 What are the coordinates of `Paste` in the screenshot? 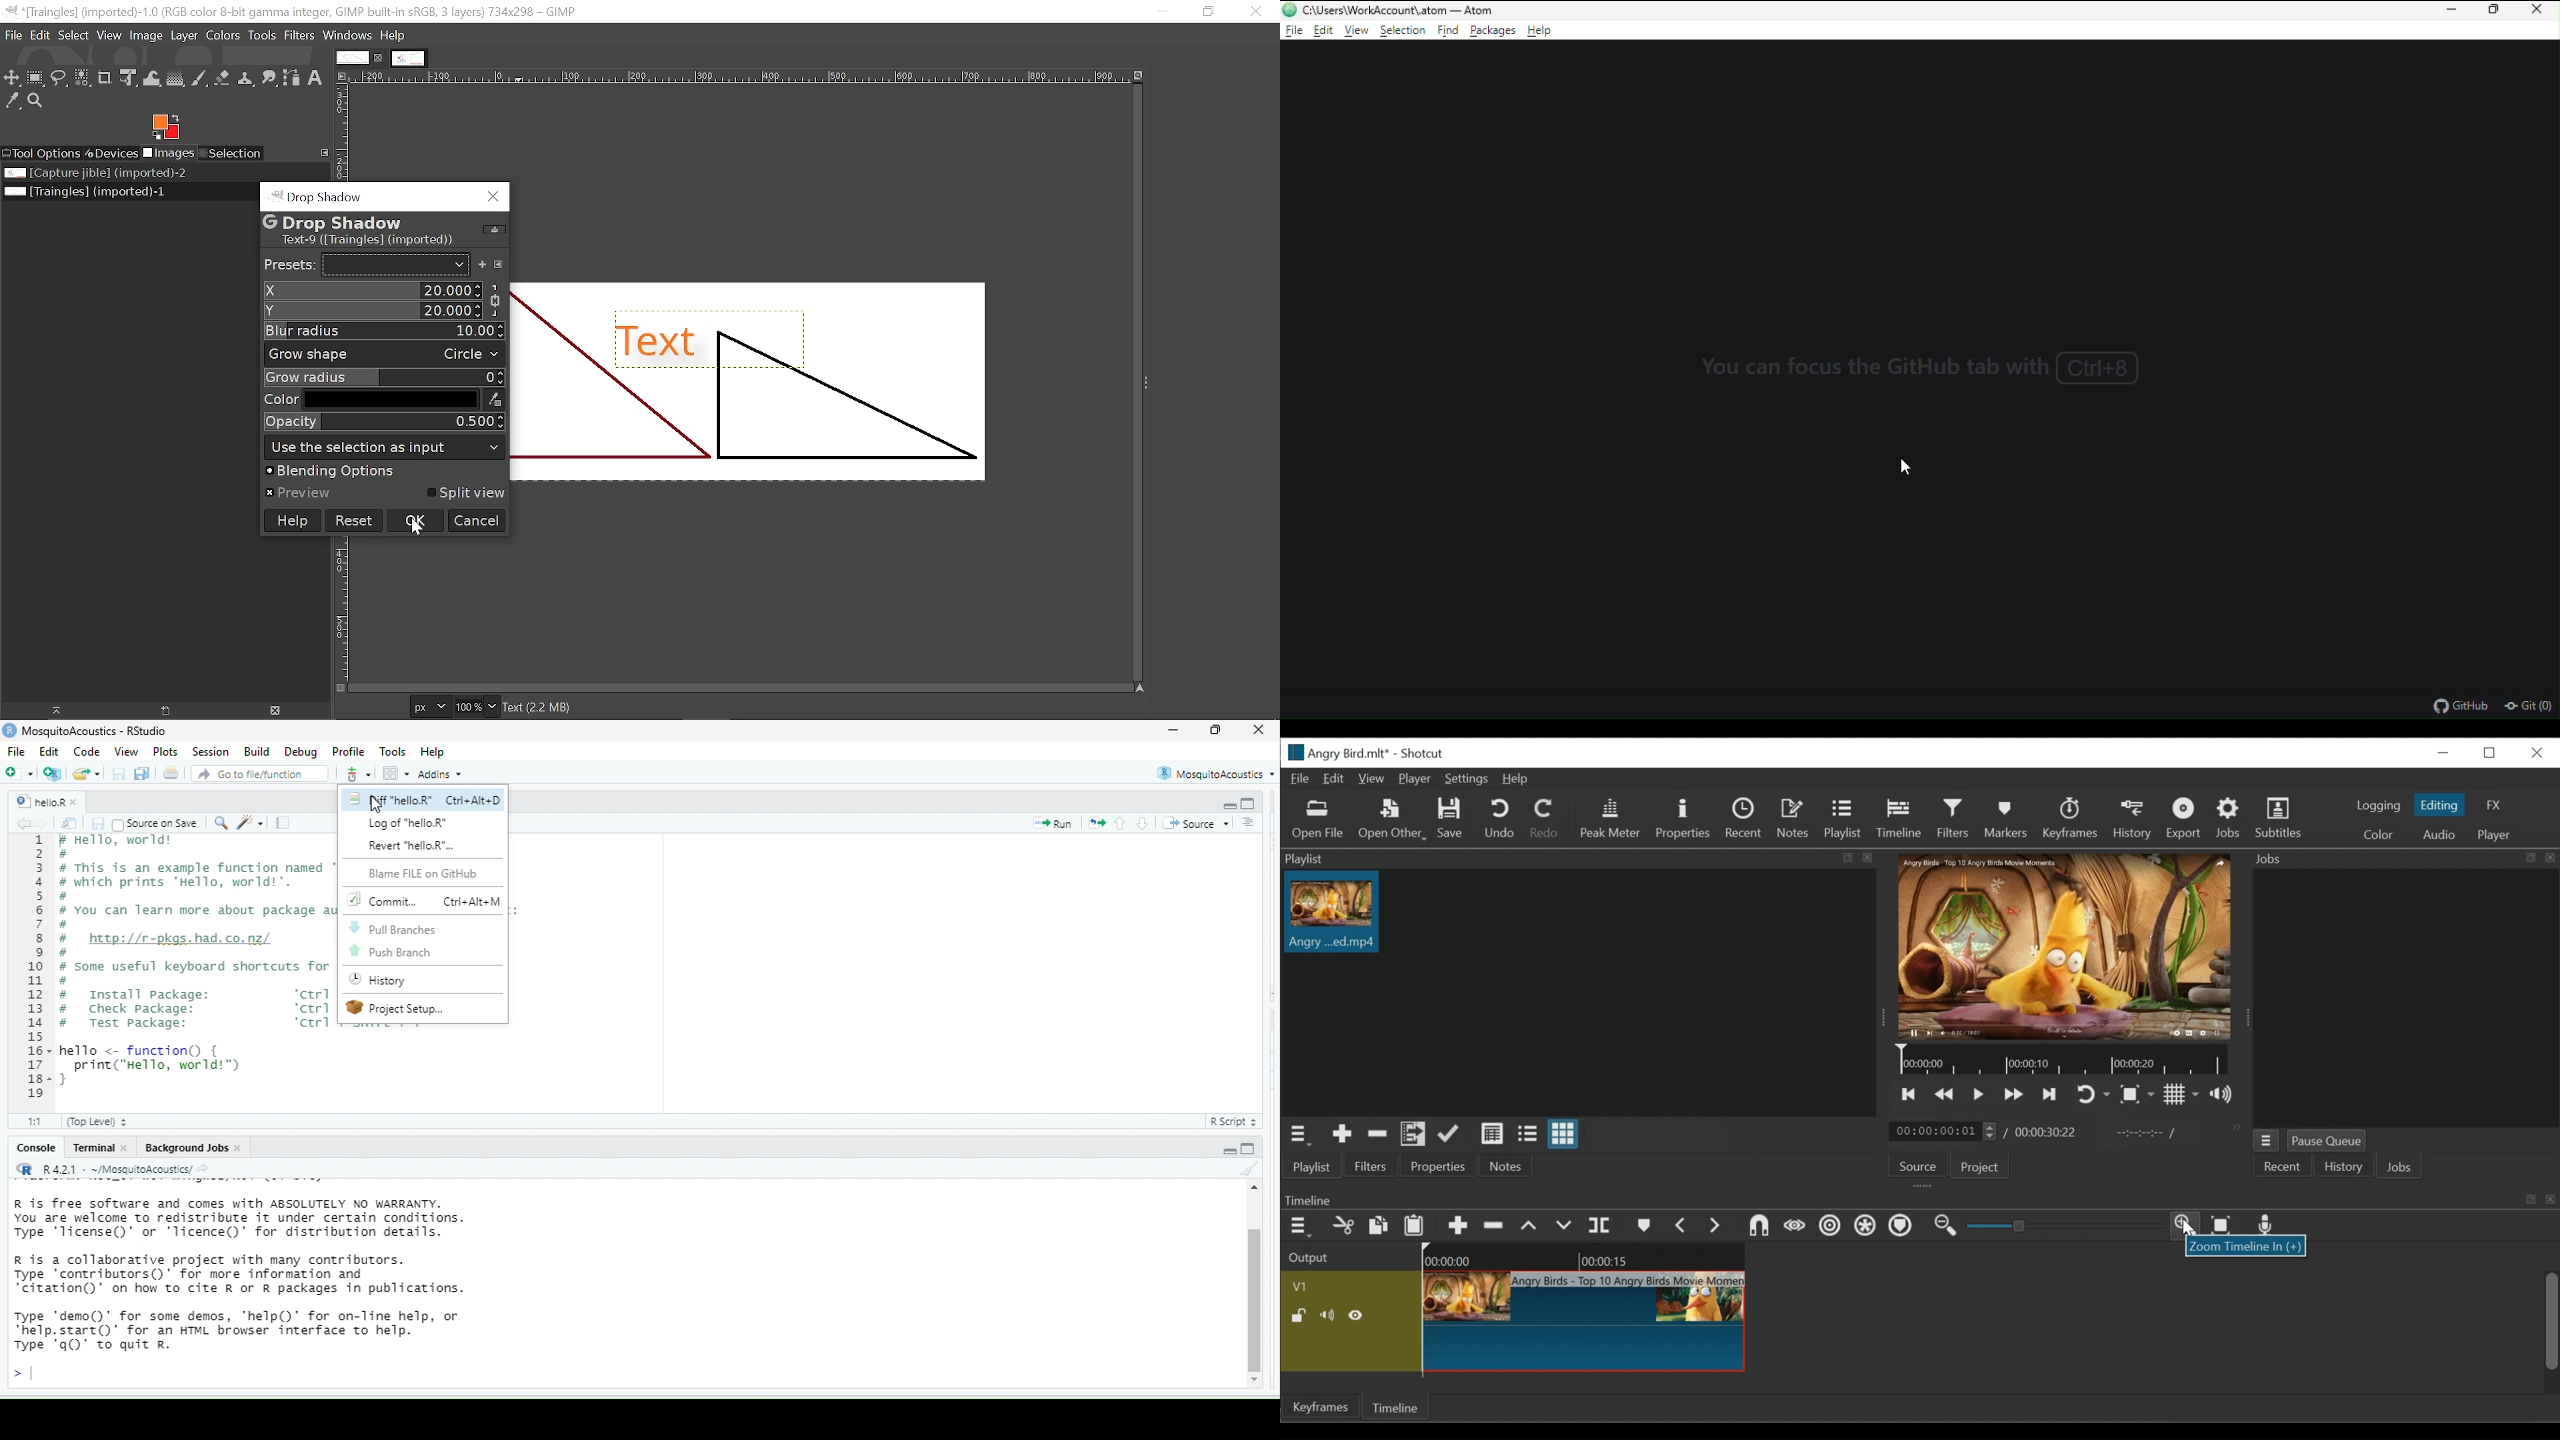 It's located at (1413, 1226).